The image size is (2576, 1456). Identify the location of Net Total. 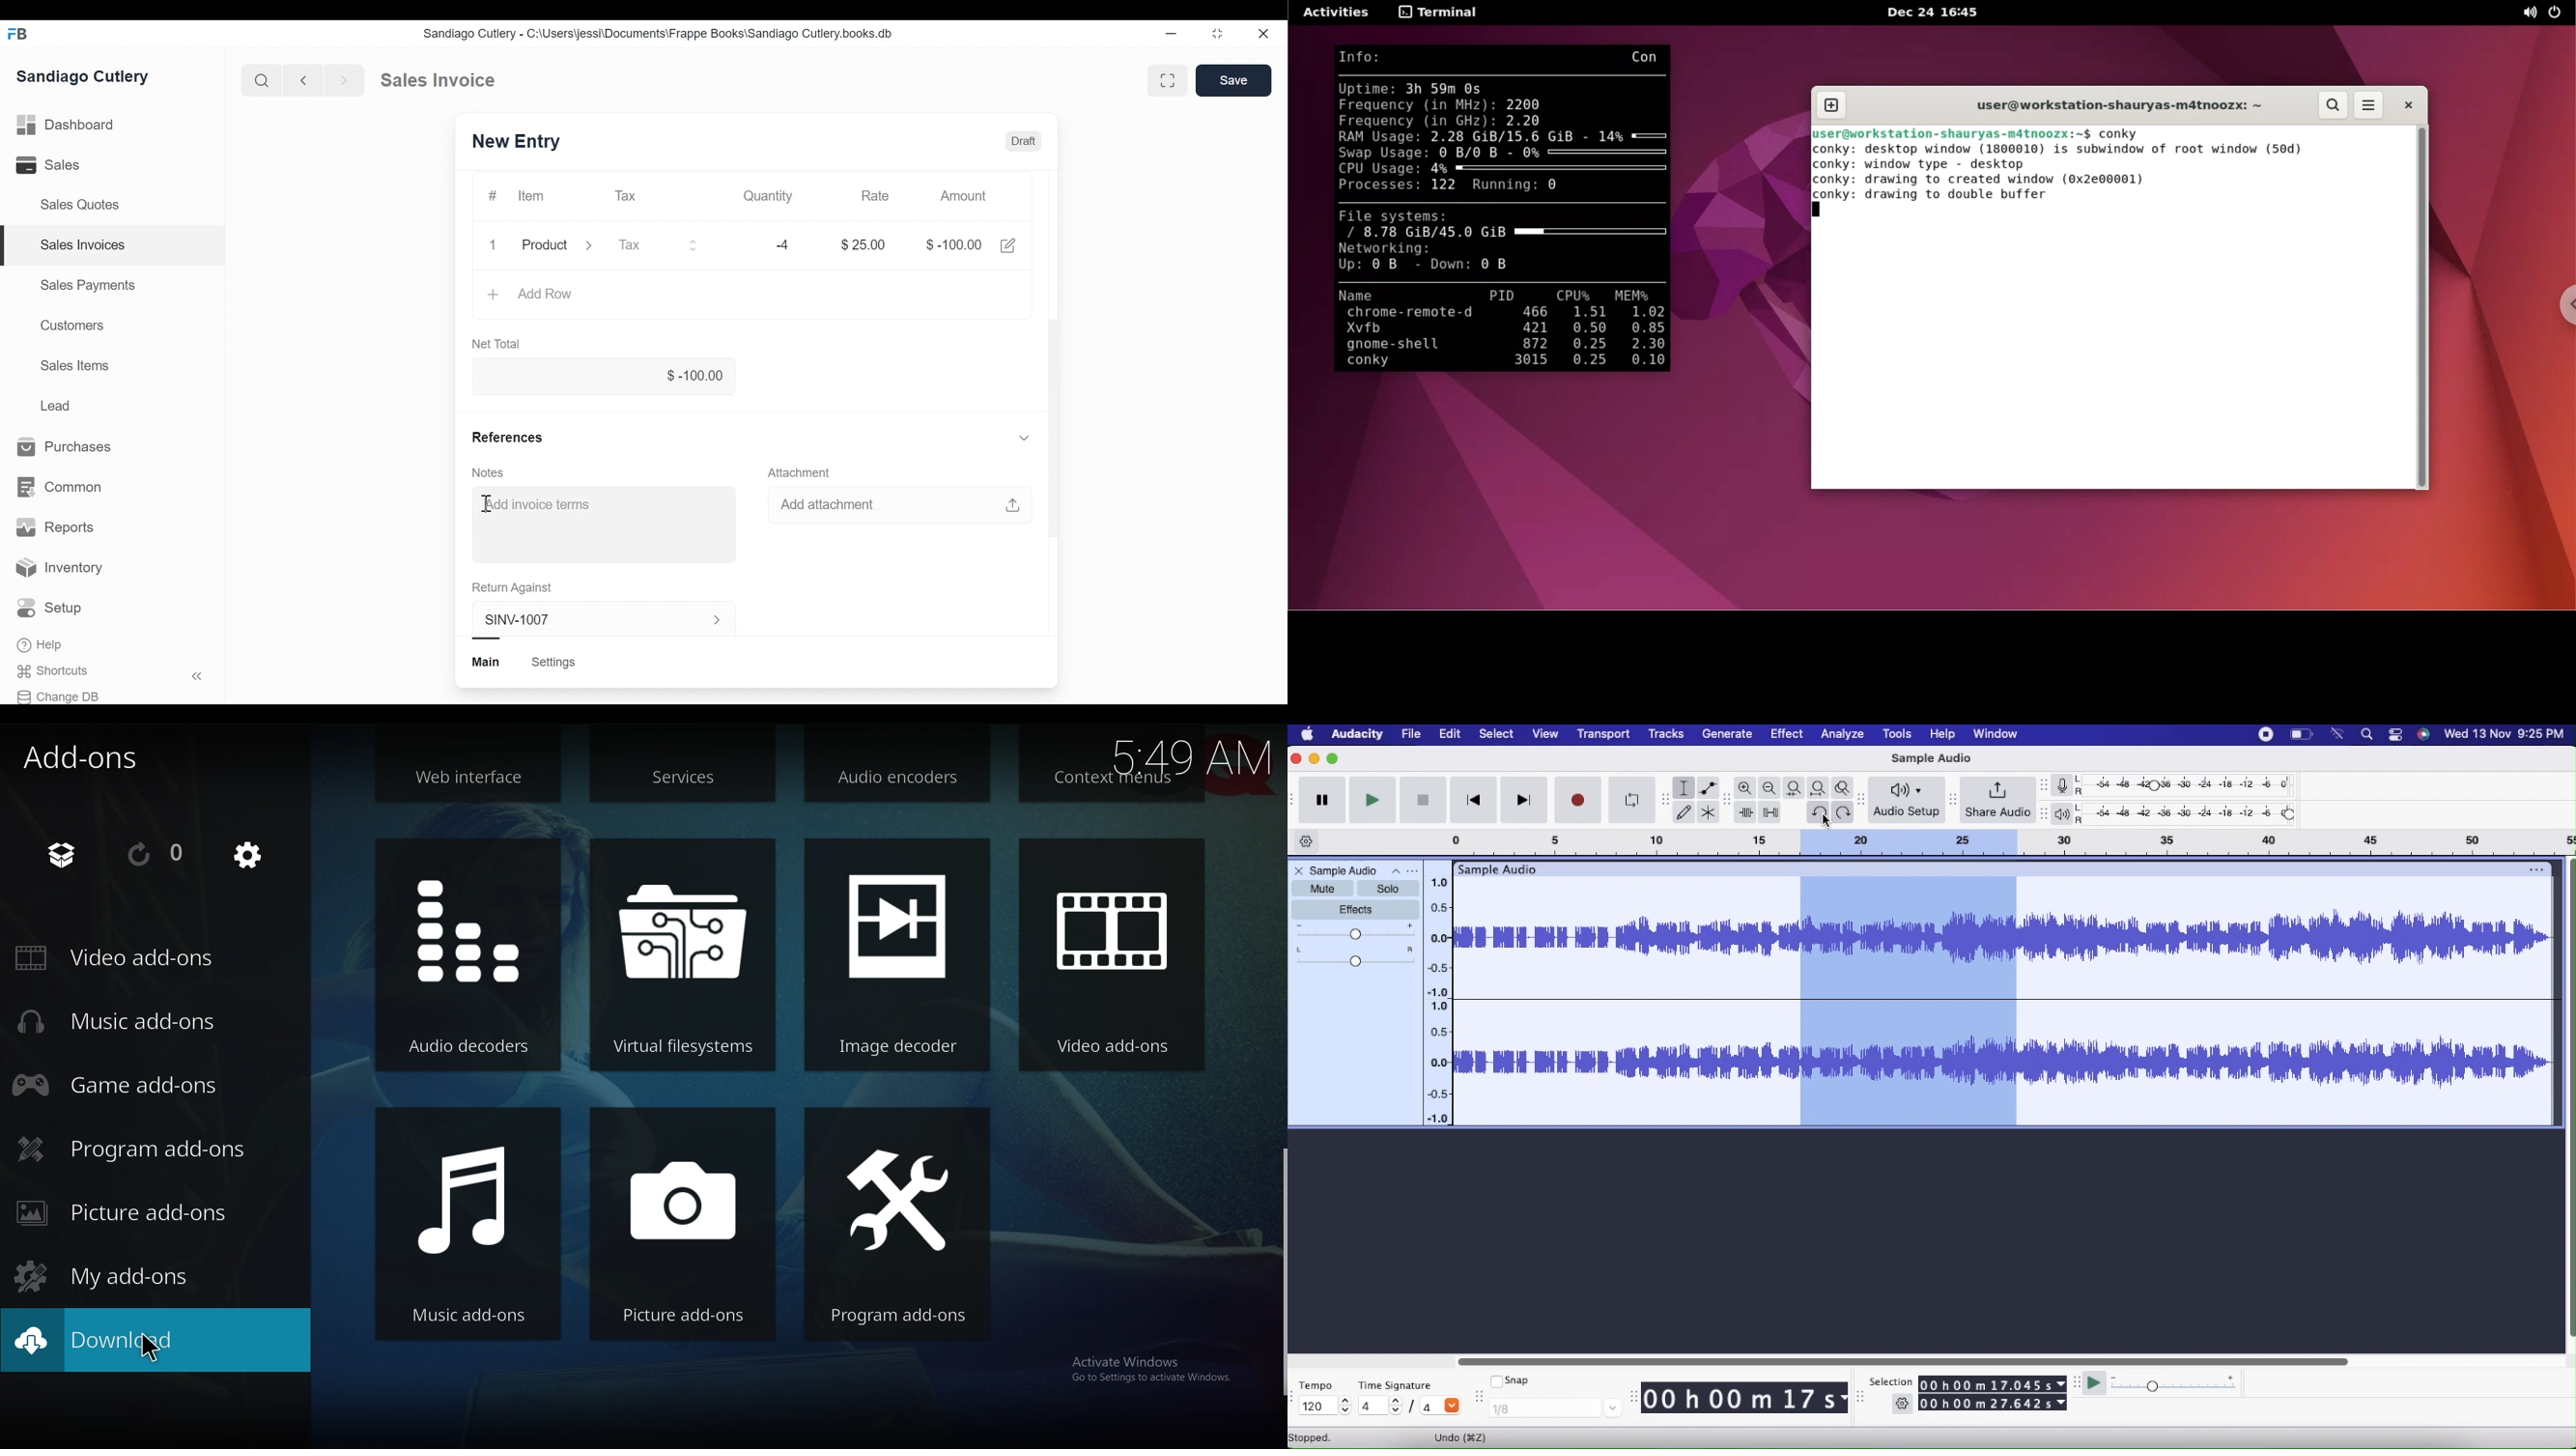
(499, 343).